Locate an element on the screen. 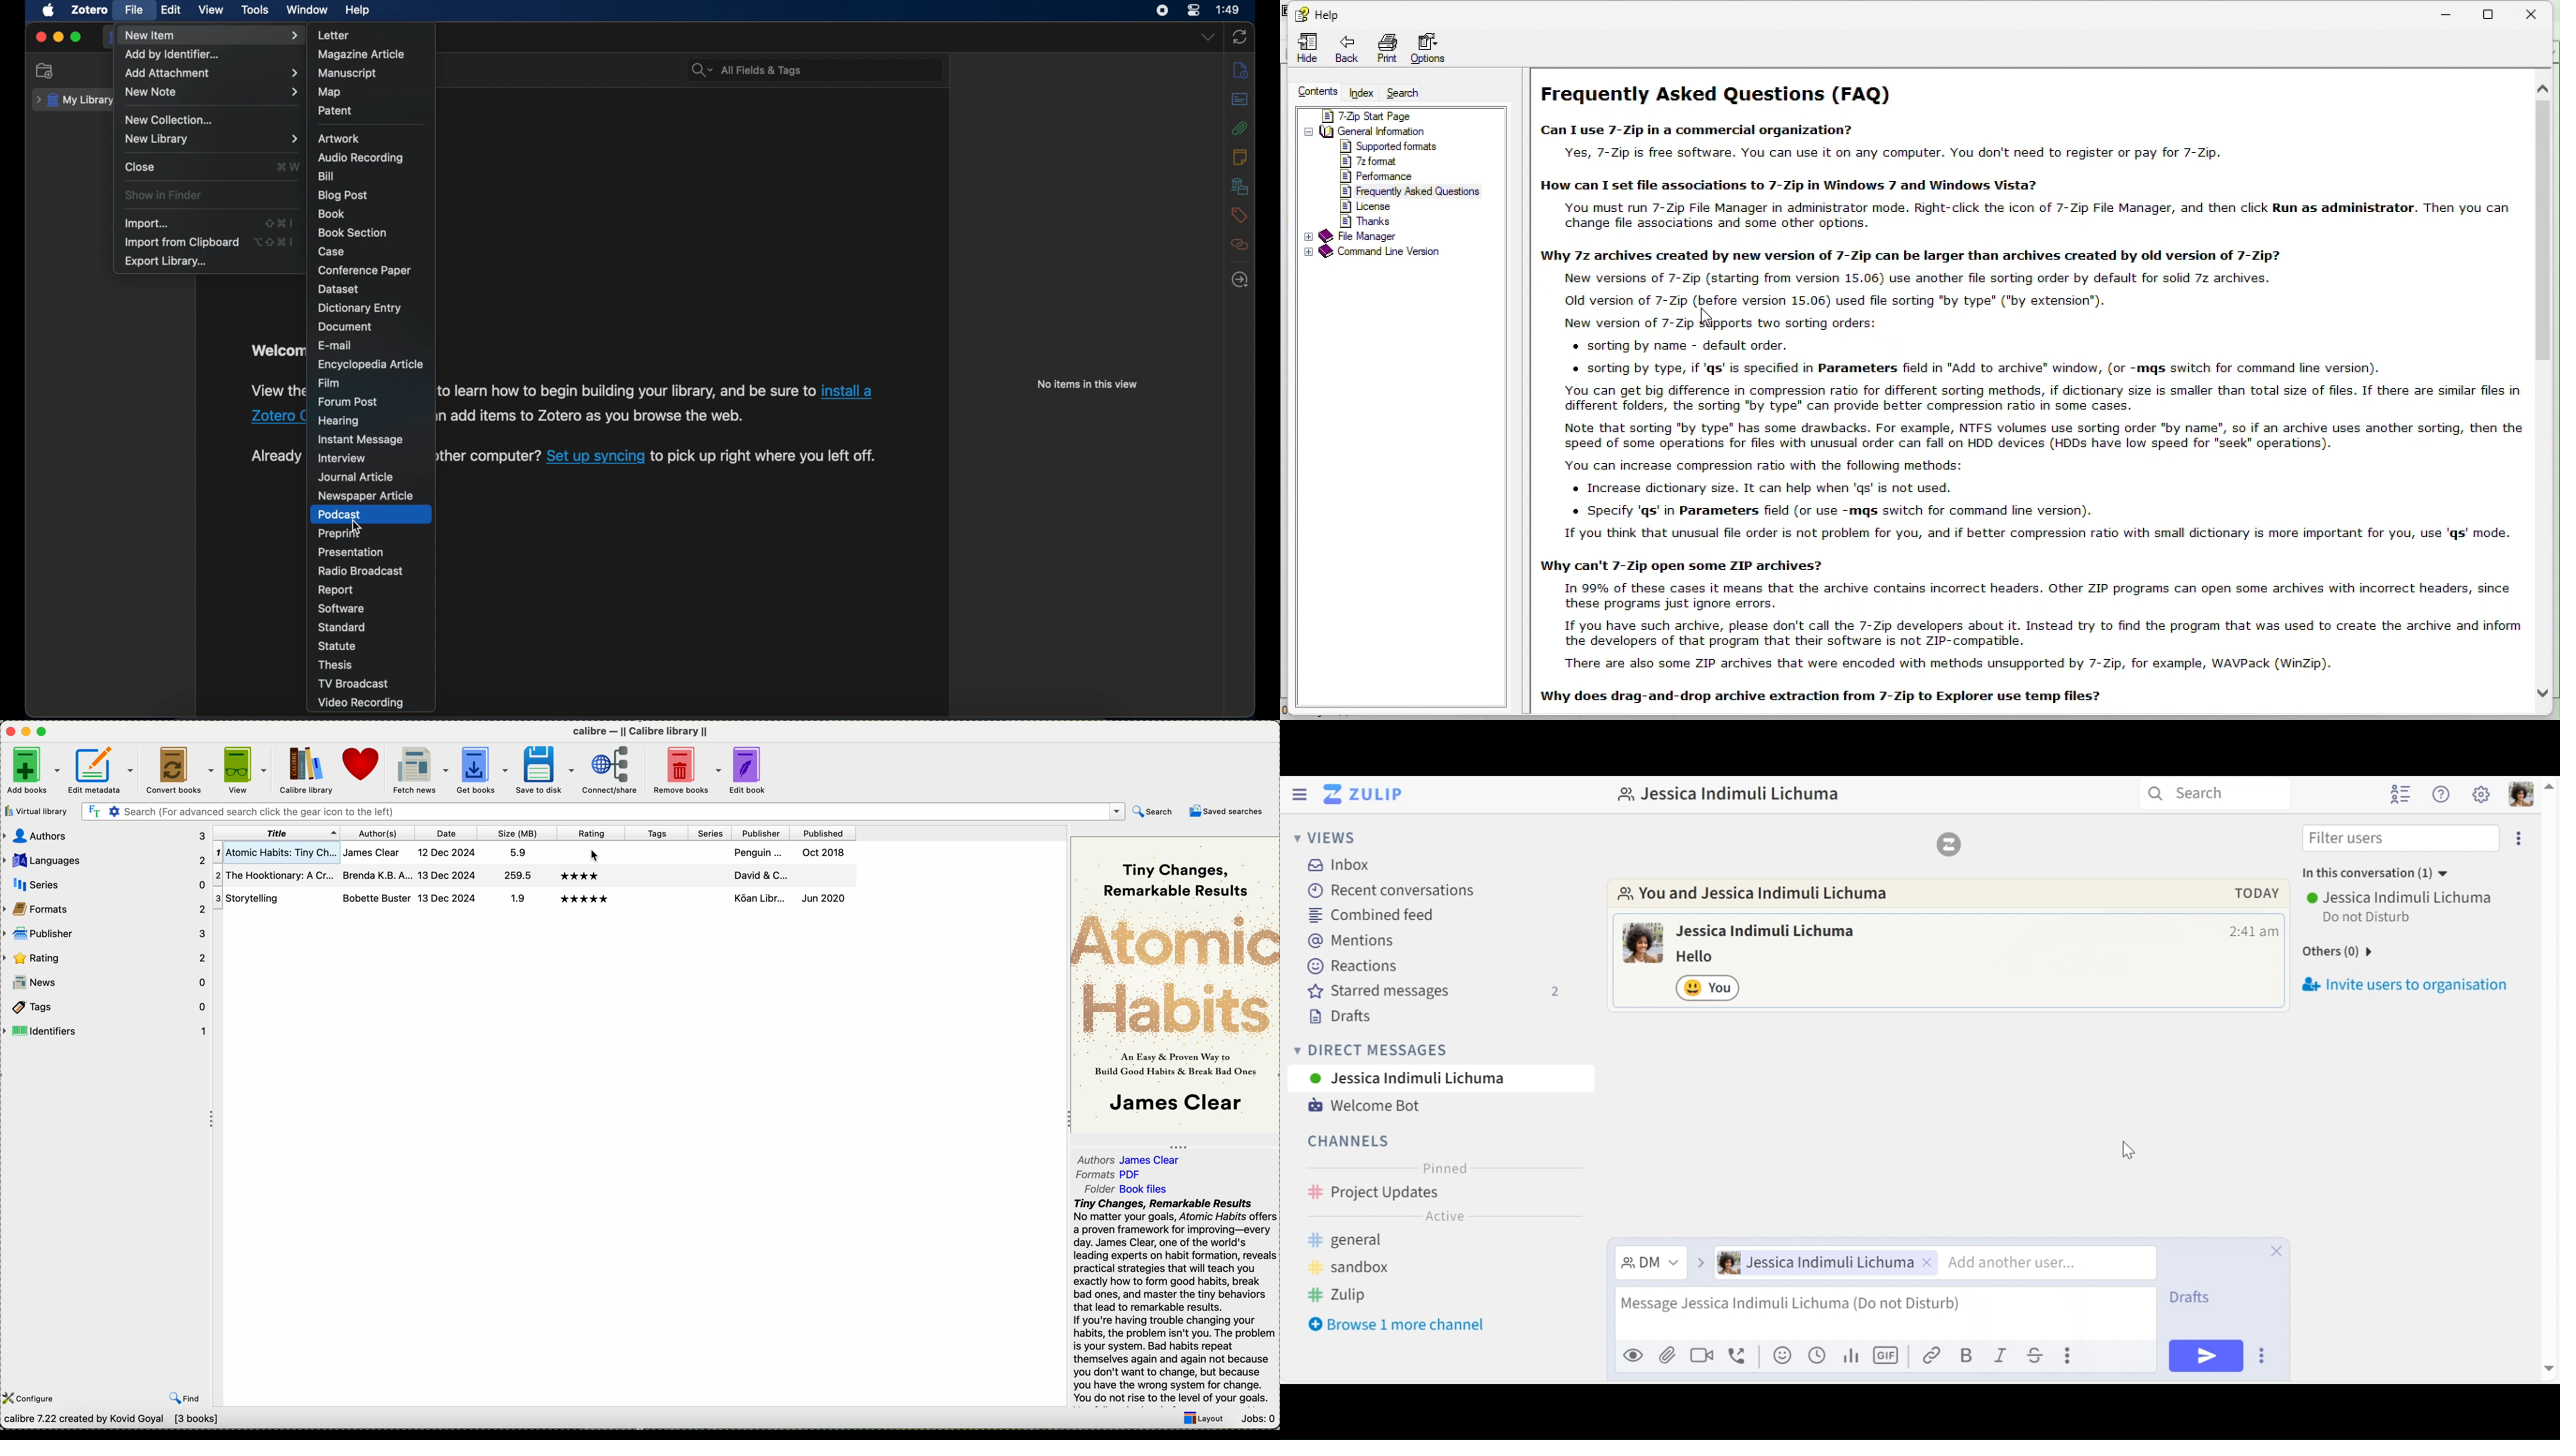  file is located at coordinates (135, 11).